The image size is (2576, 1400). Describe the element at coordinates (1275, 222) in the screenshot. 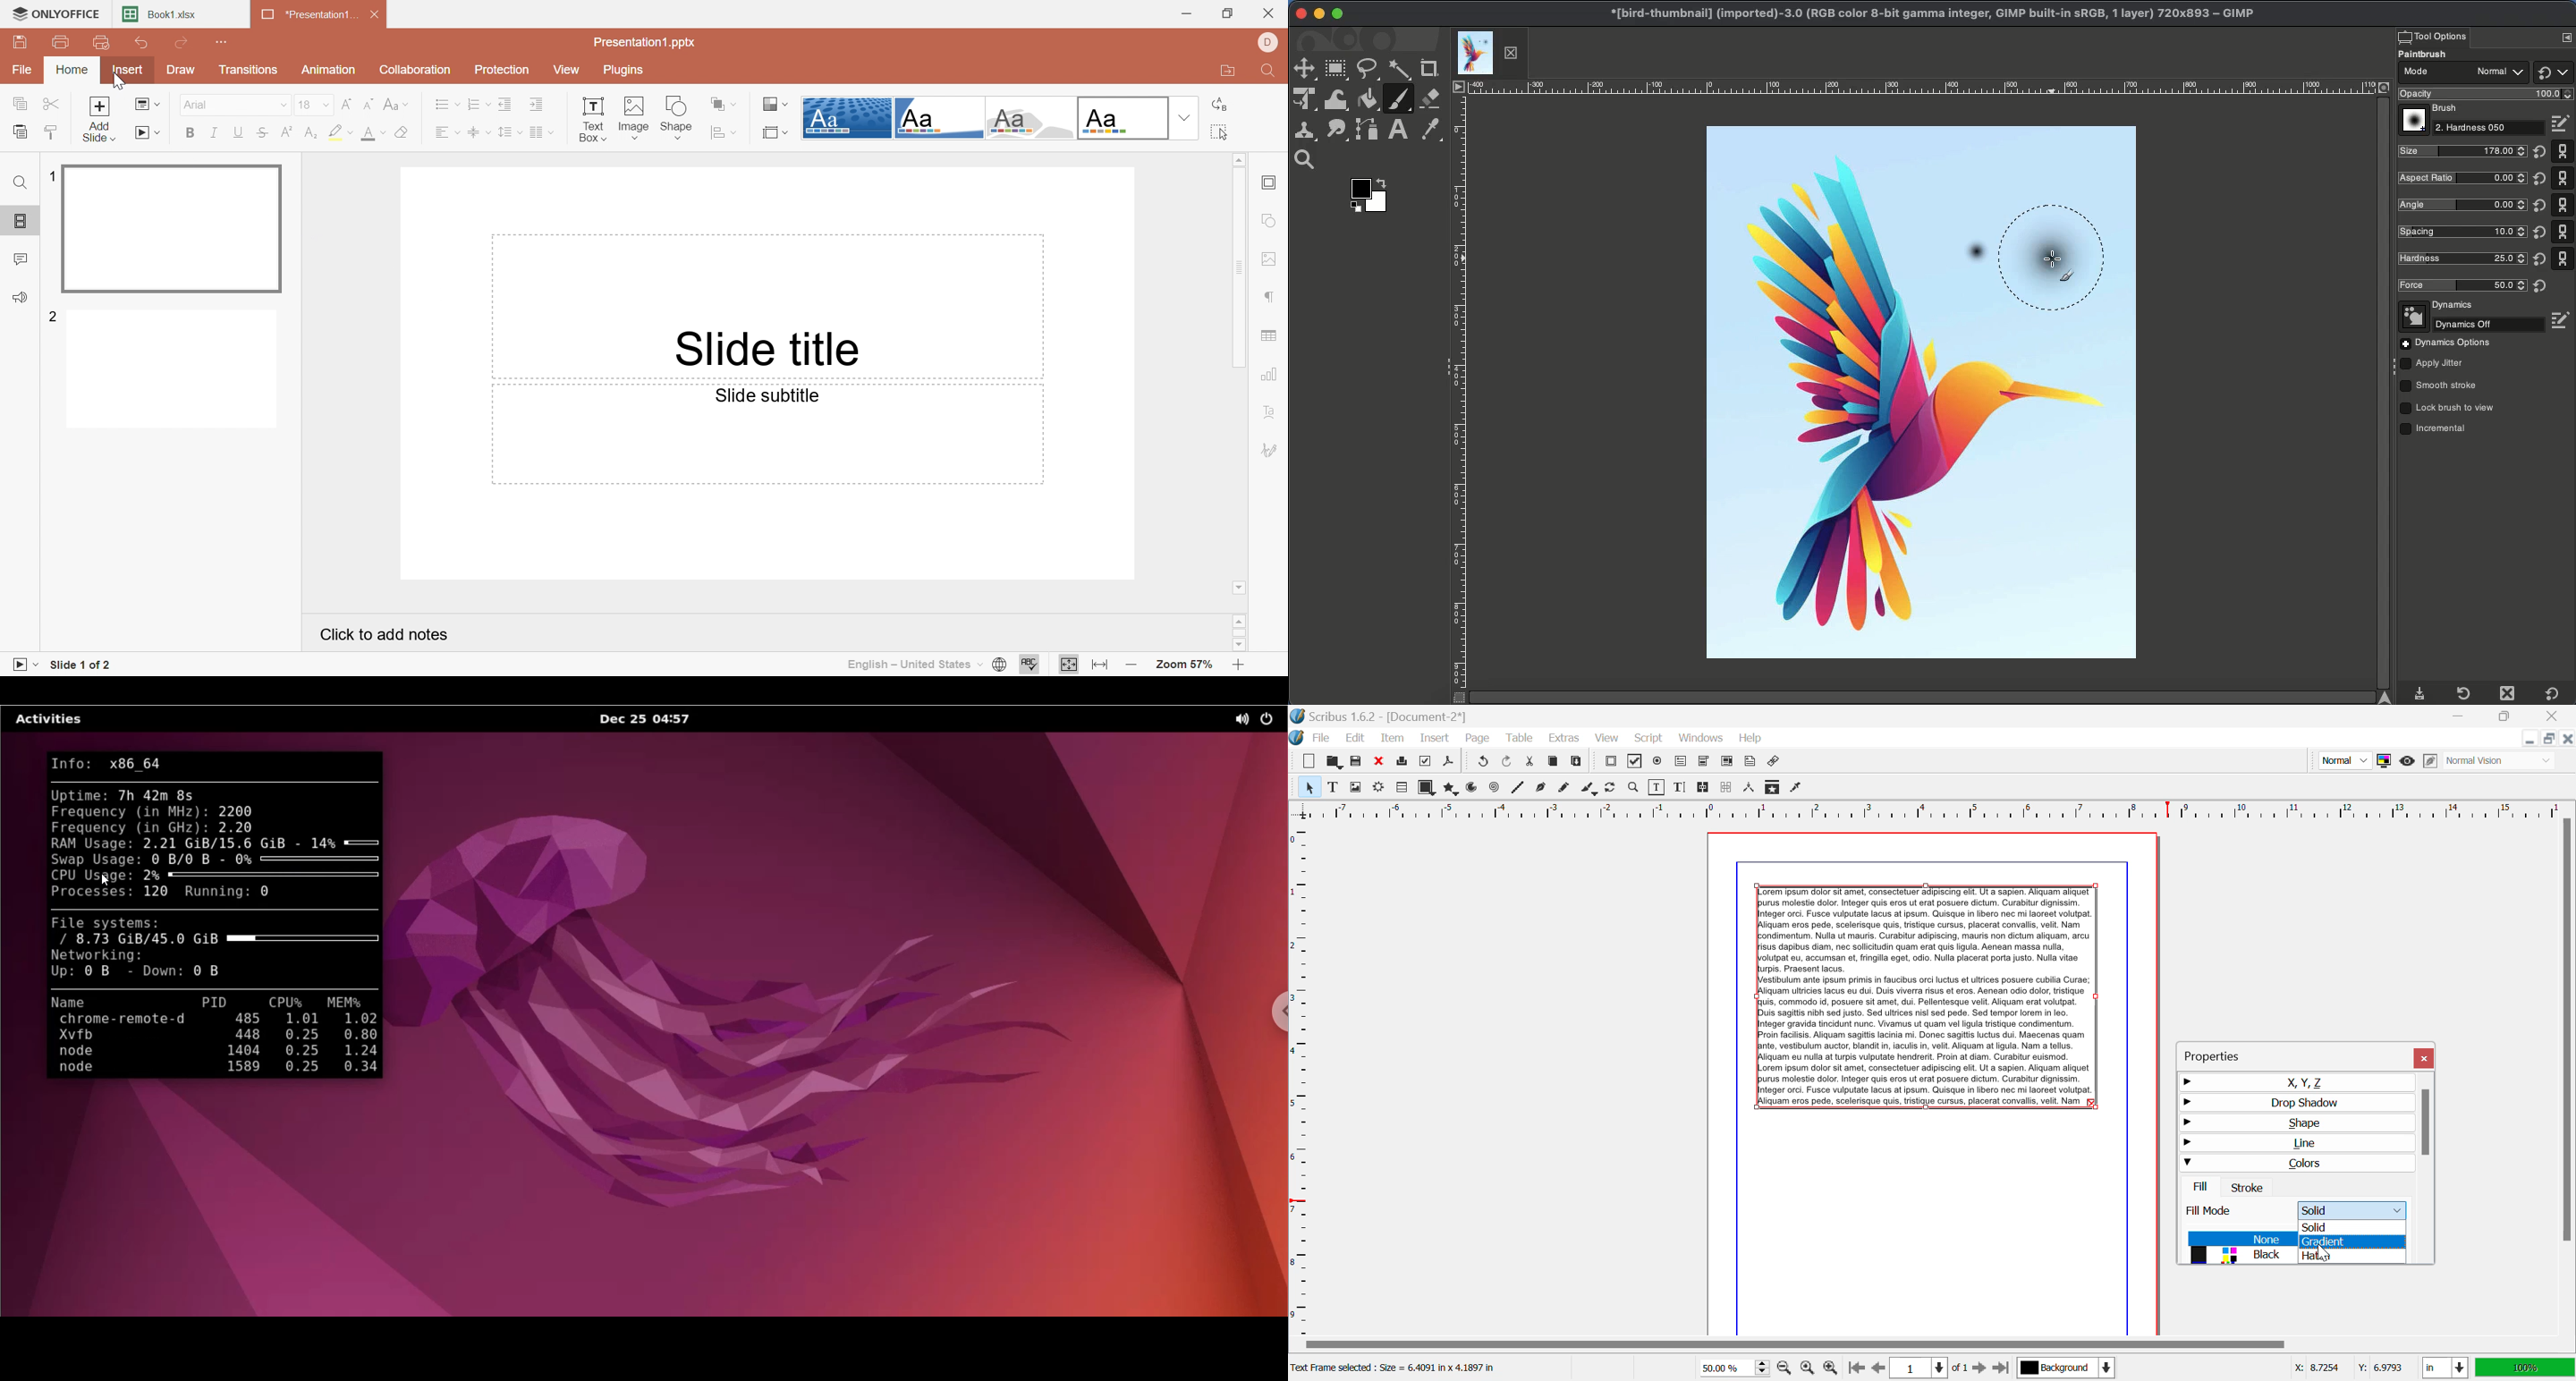

I see `shape settings` at that location.